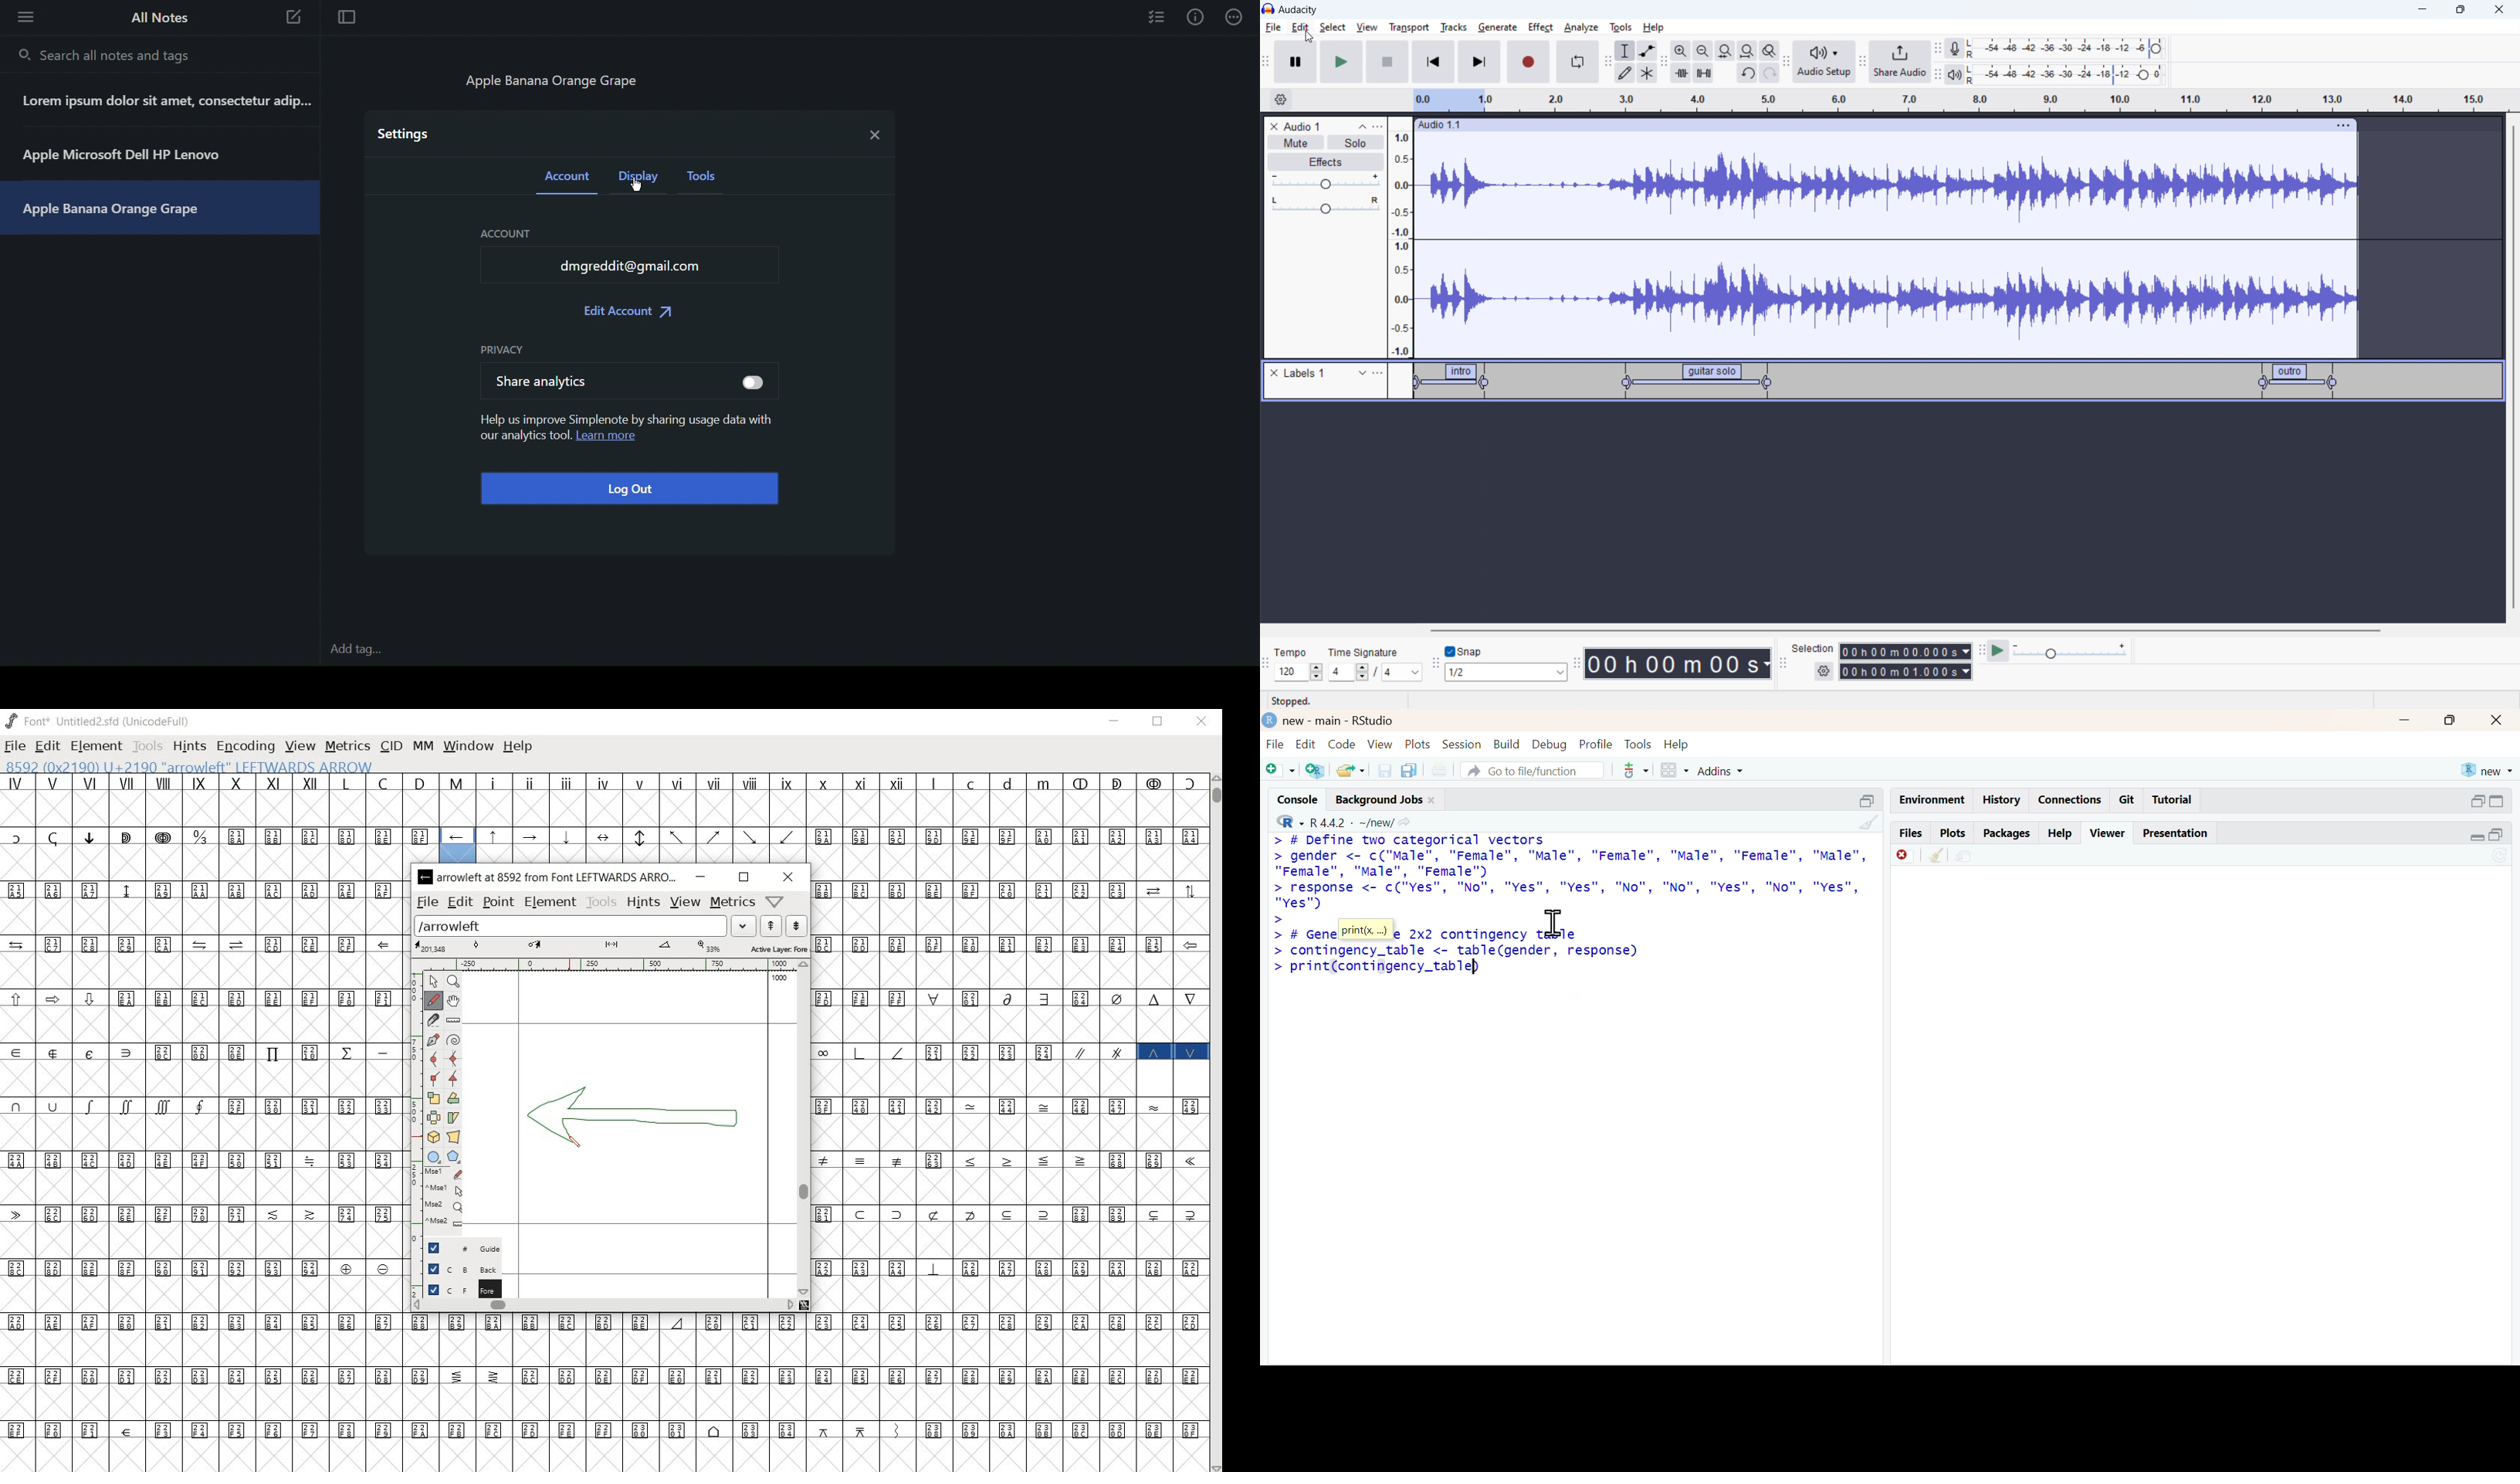 This screenshot has width=2520, height=1484. Describe the element at coordinates (612, 439) in the screenshot. I see `Learn more` at that location.